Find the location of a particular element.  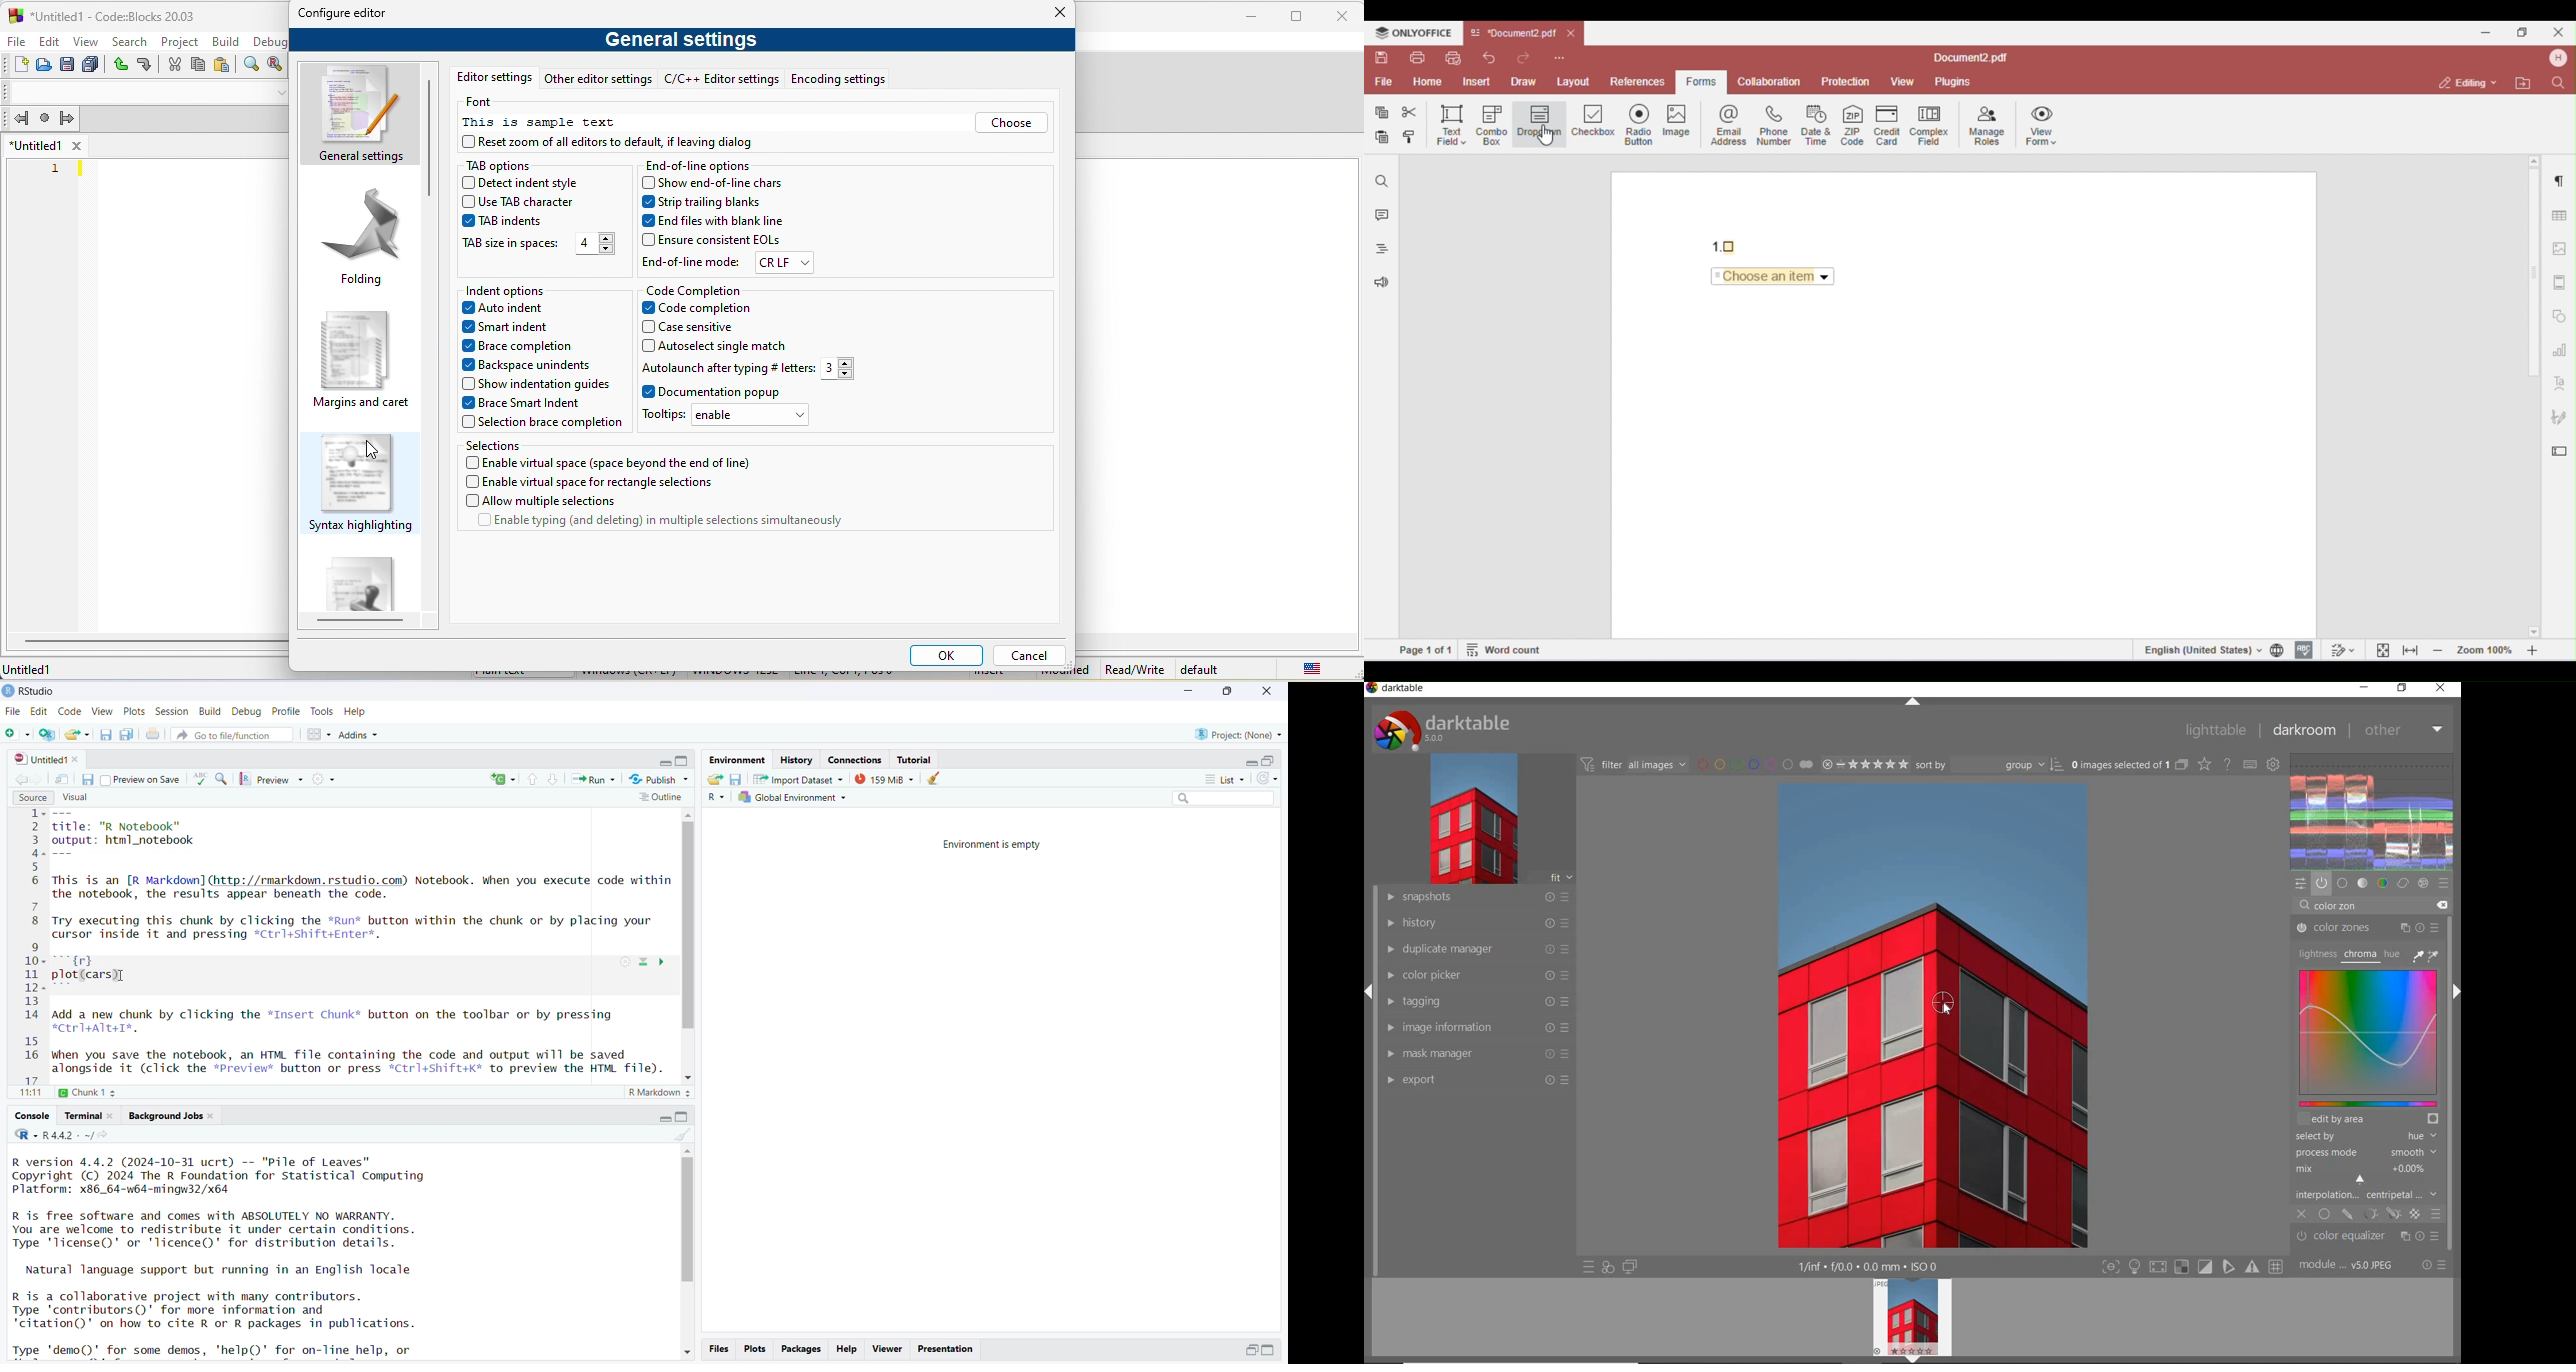

selected Image range rating is located at coordinates (1866, 764).